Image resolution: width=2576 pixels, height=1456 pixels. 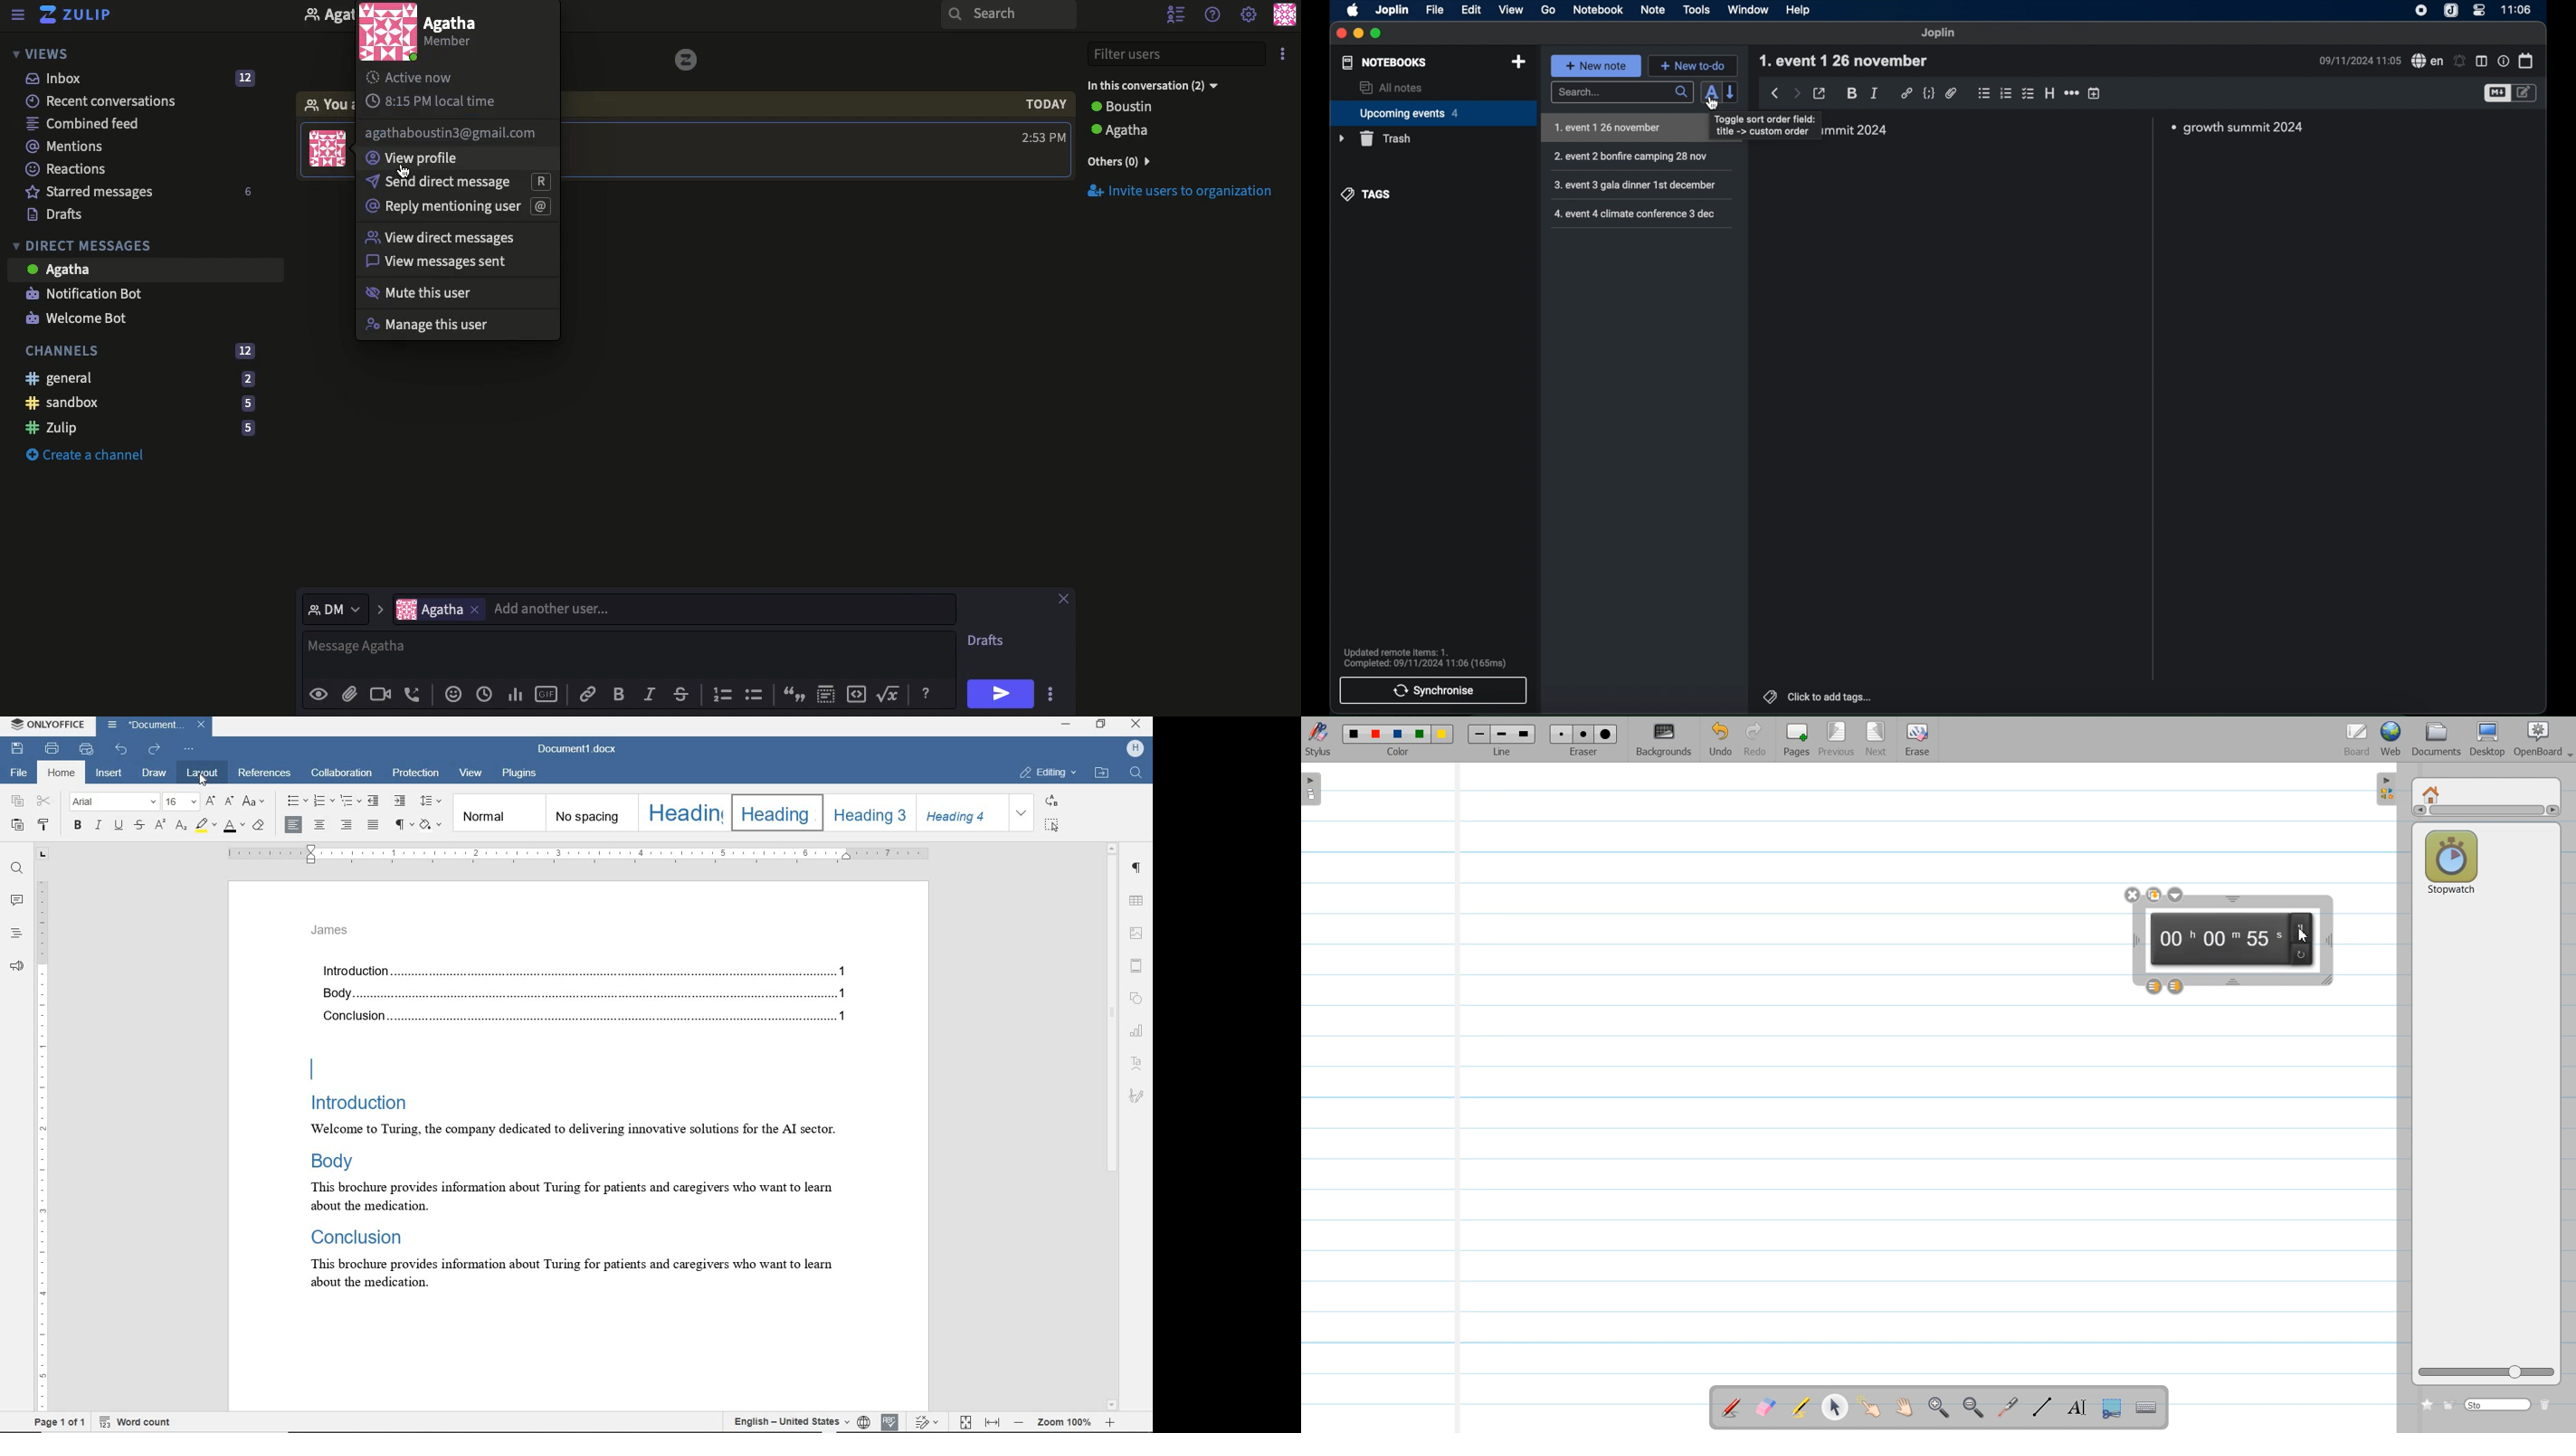 What do you see at coordinates (414, 77) in the screenshot?
I see `Active now` at bounding box center [414, 77].